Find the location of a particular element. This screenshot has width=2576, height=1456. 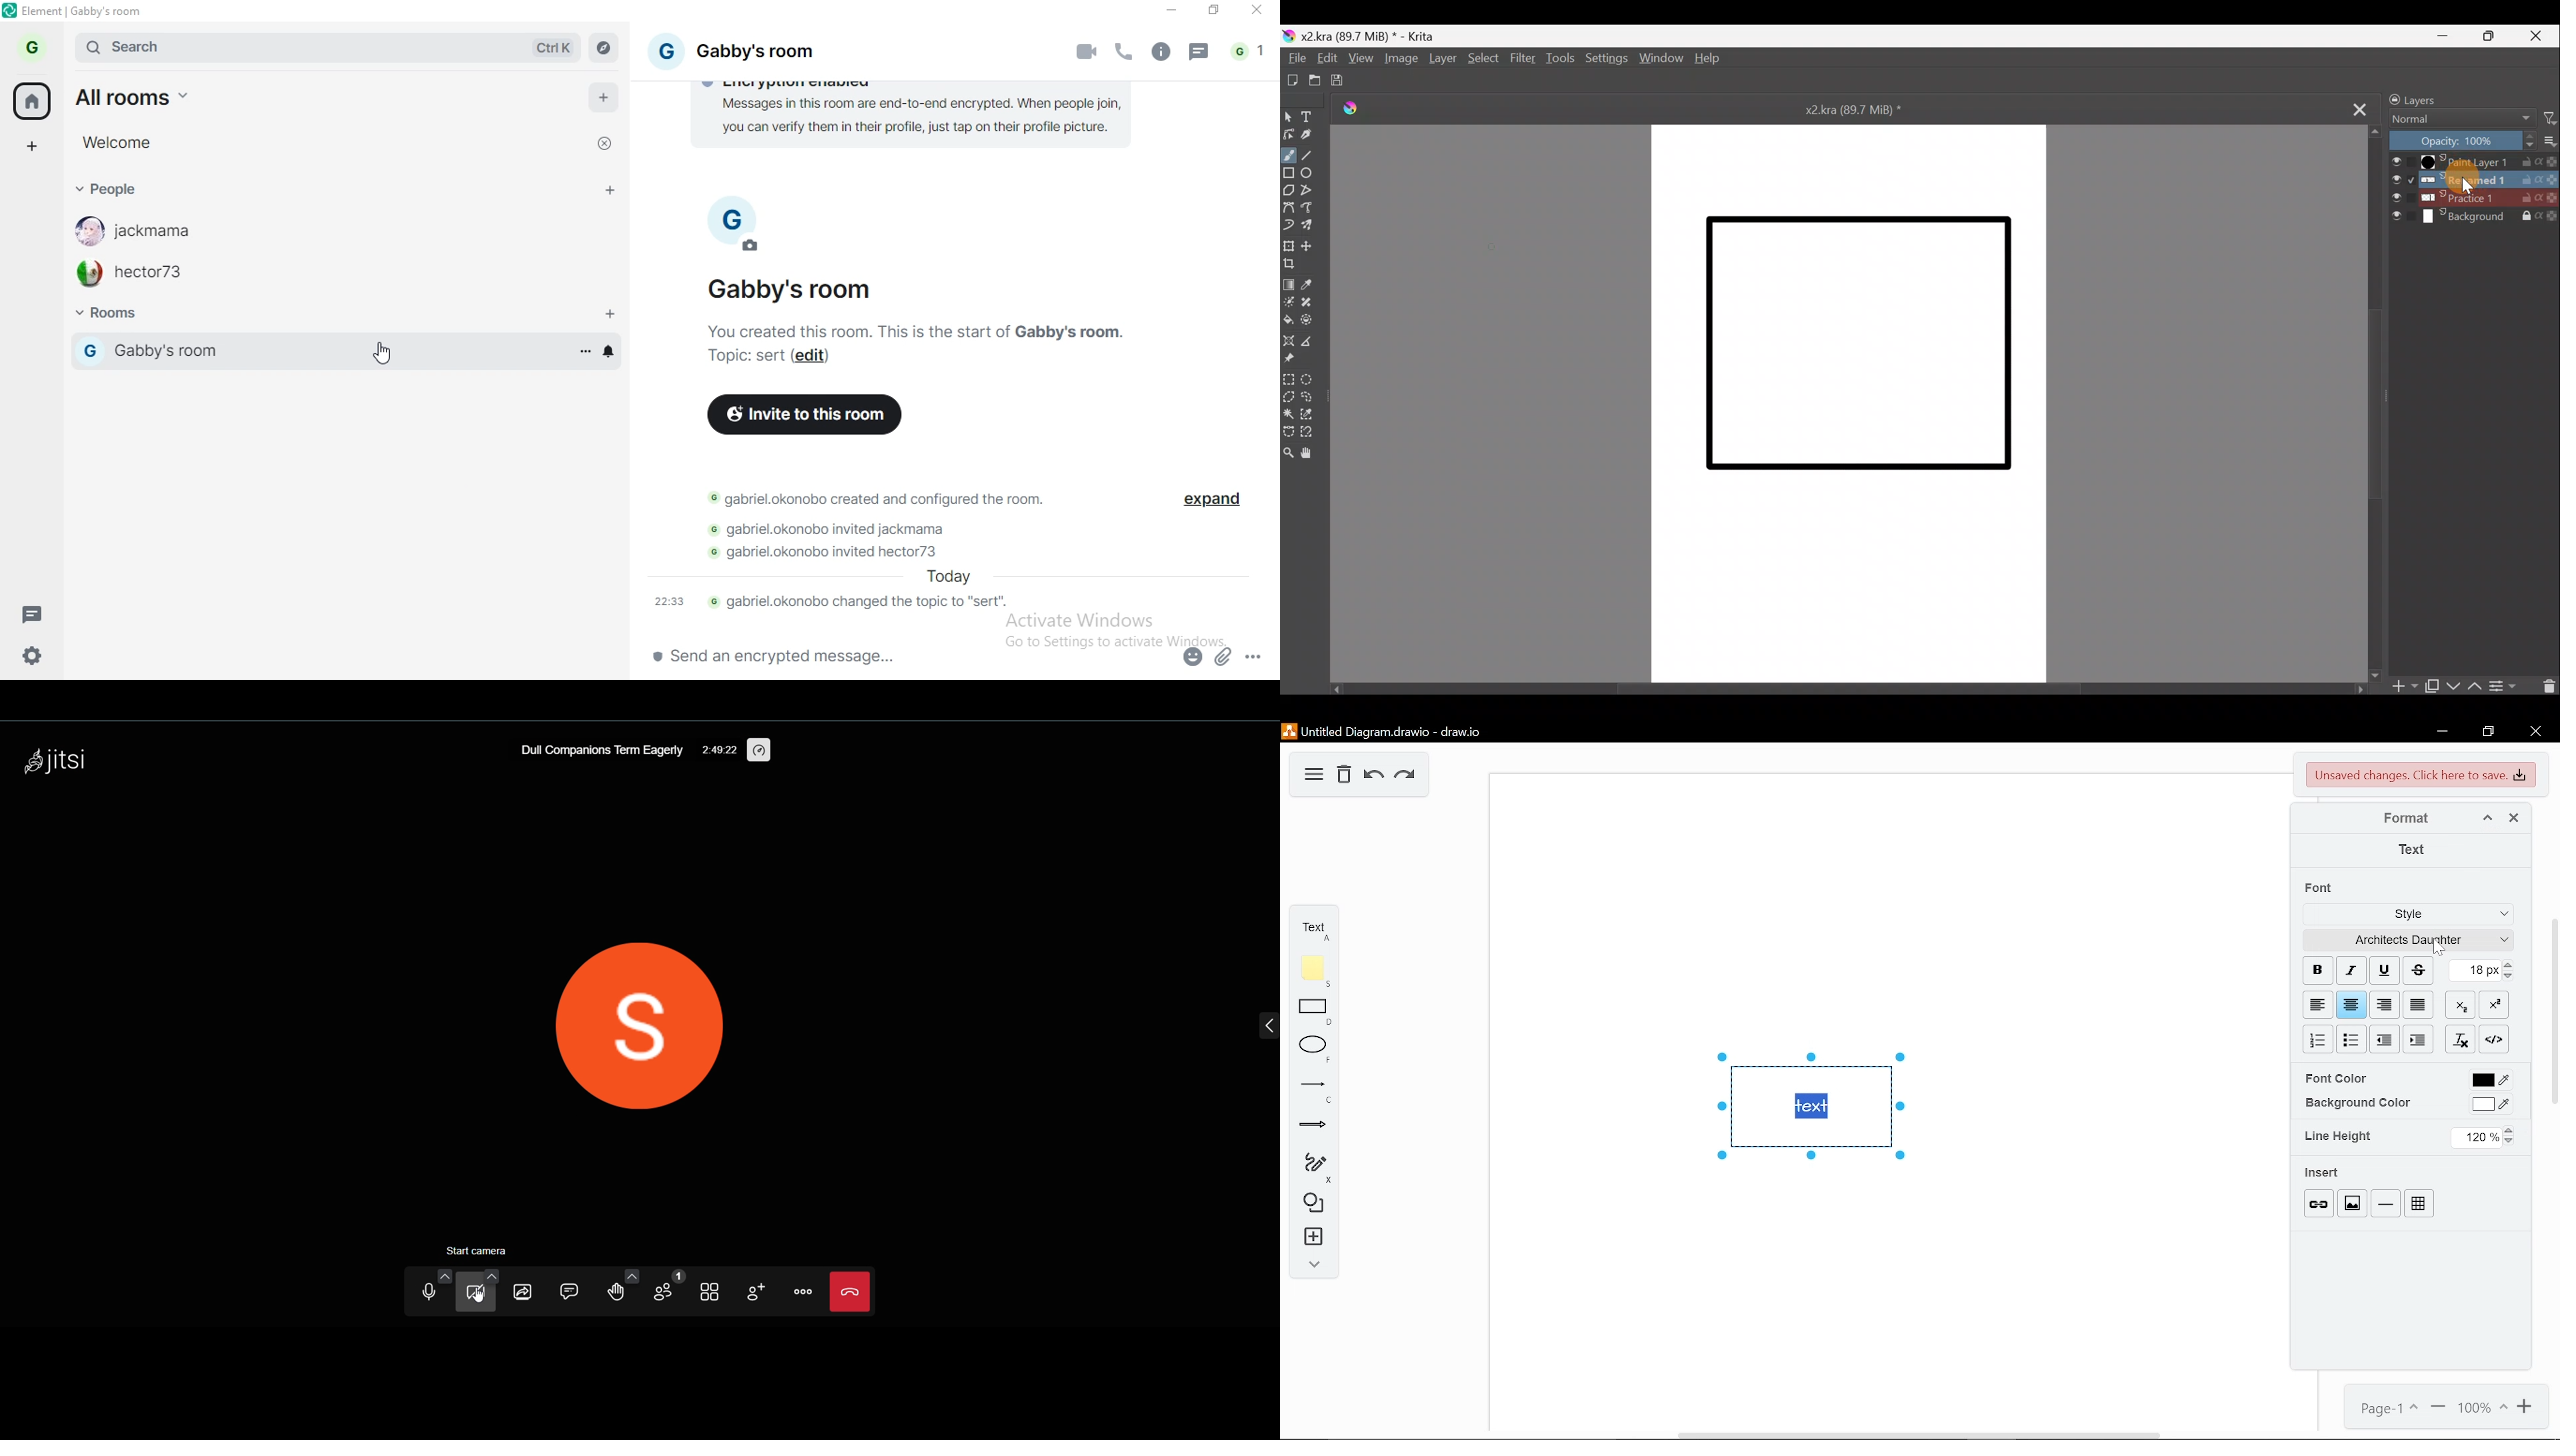

Pan tool is located at coordinates (1311, 454).